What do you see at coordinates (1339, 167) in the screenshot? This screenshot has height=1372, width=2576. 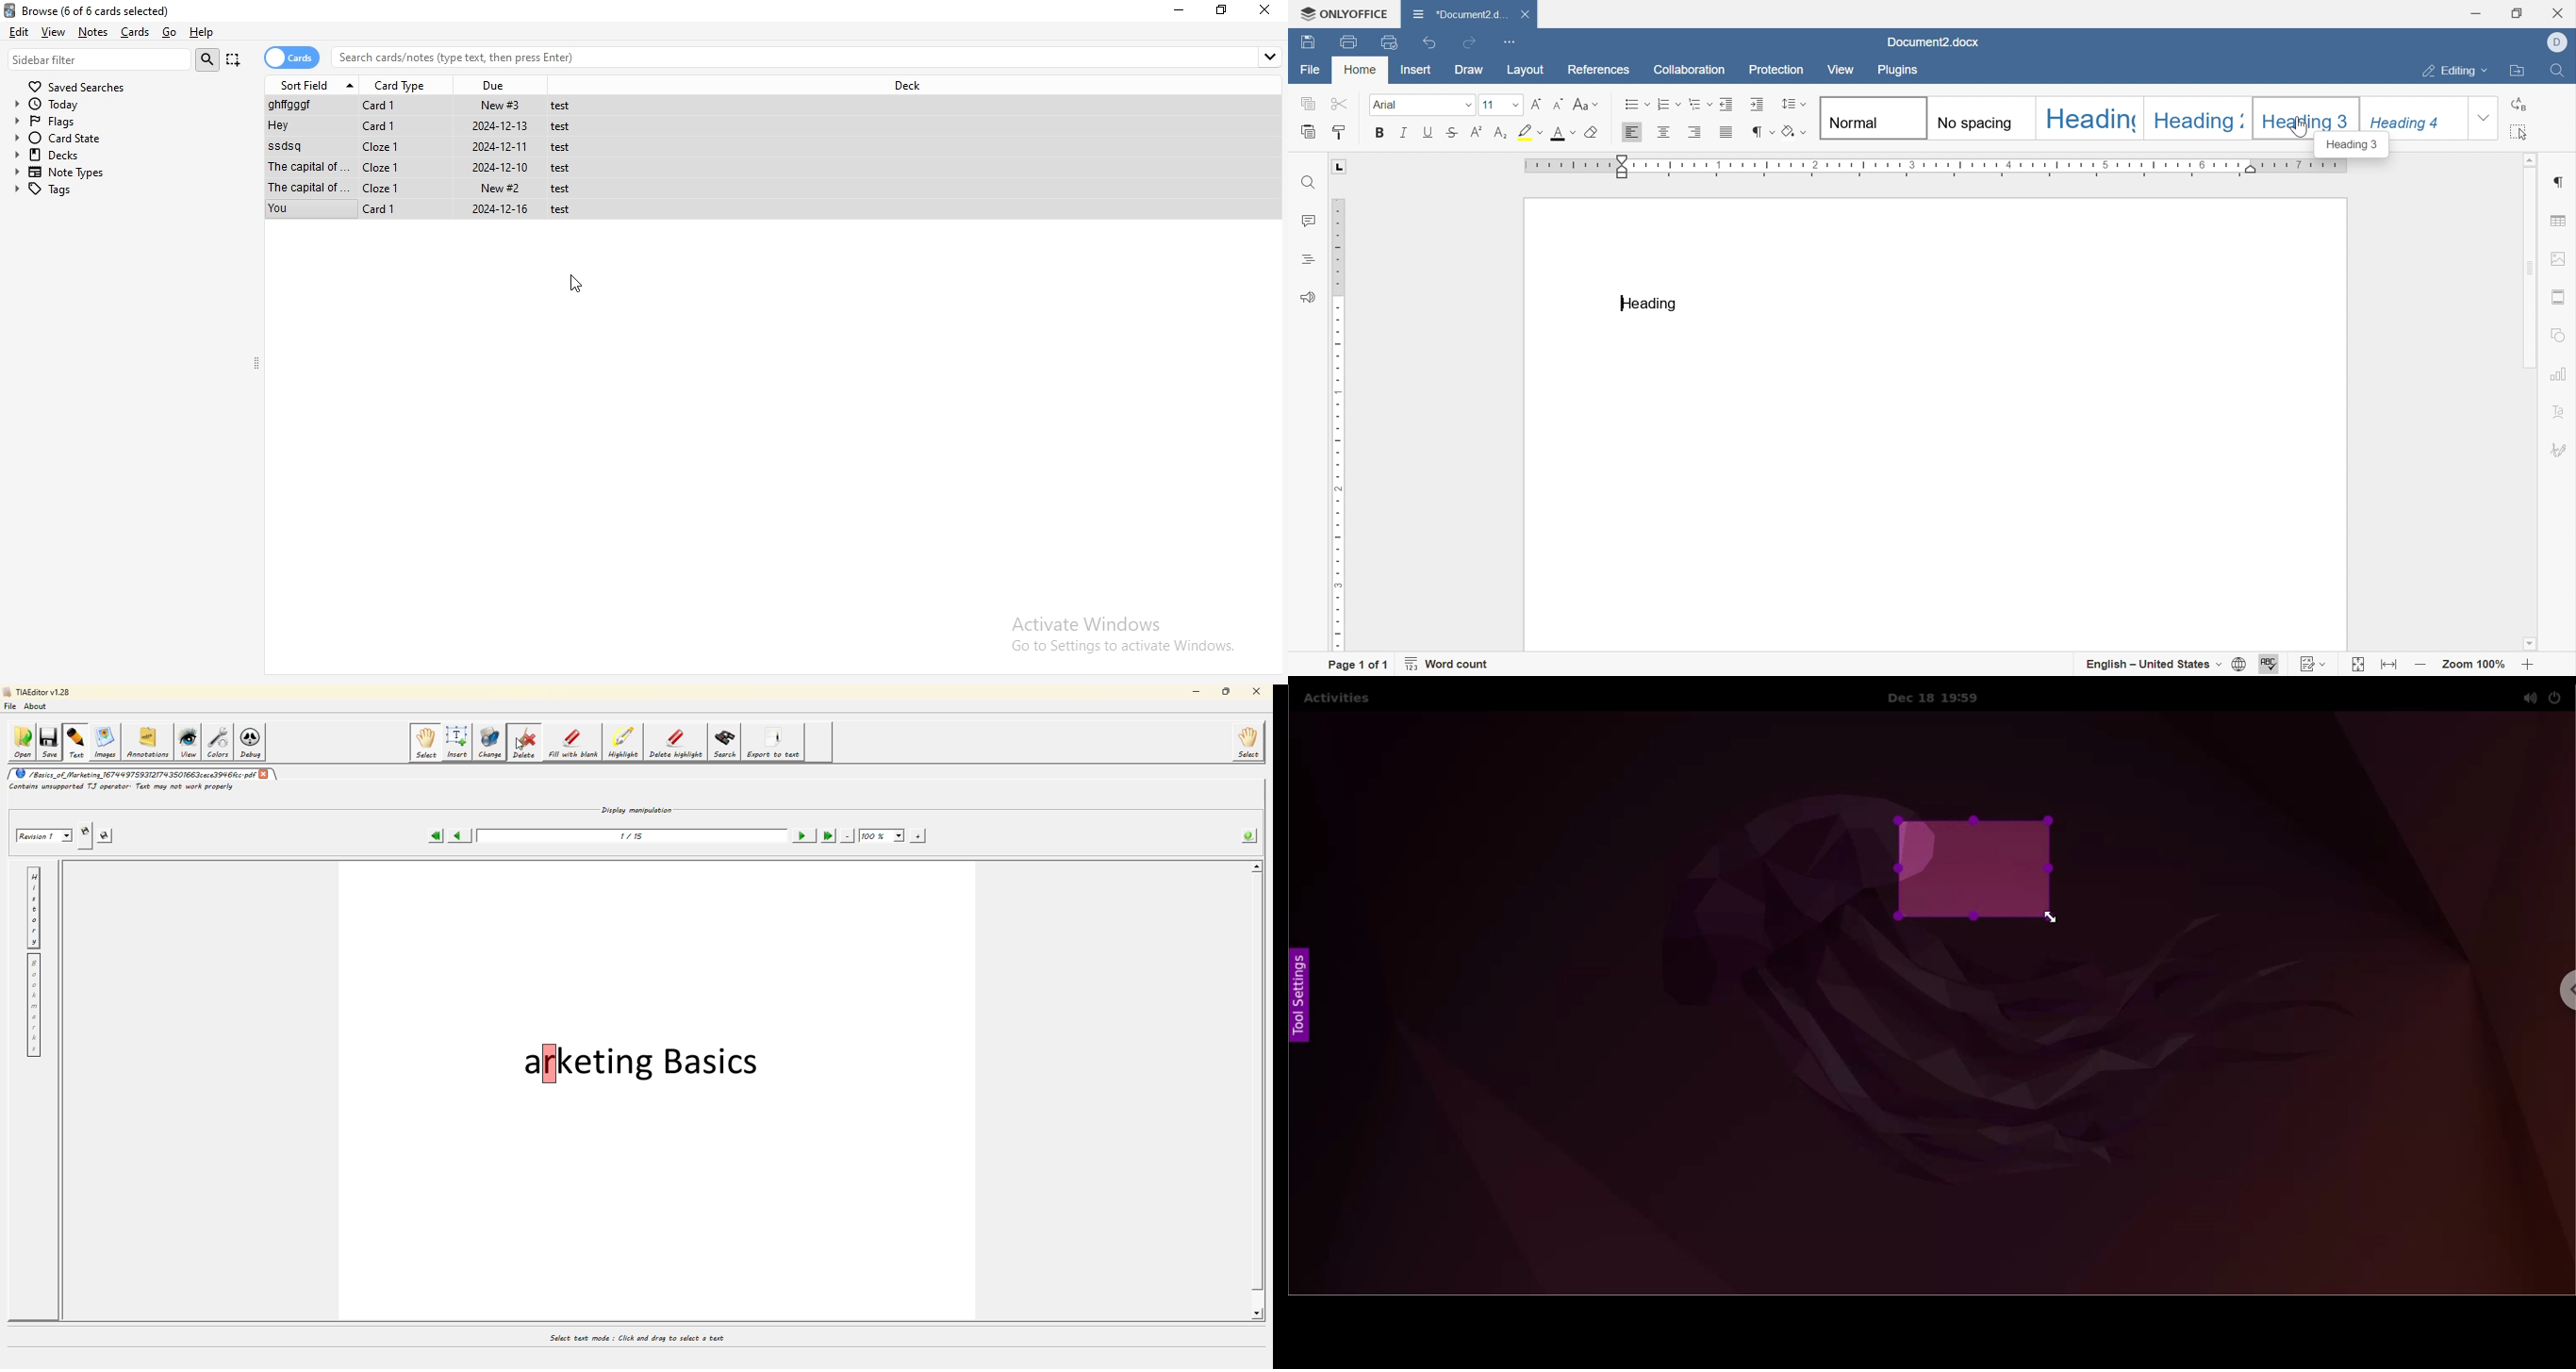 I see `page orientation` at bounding box center [1339, 167].